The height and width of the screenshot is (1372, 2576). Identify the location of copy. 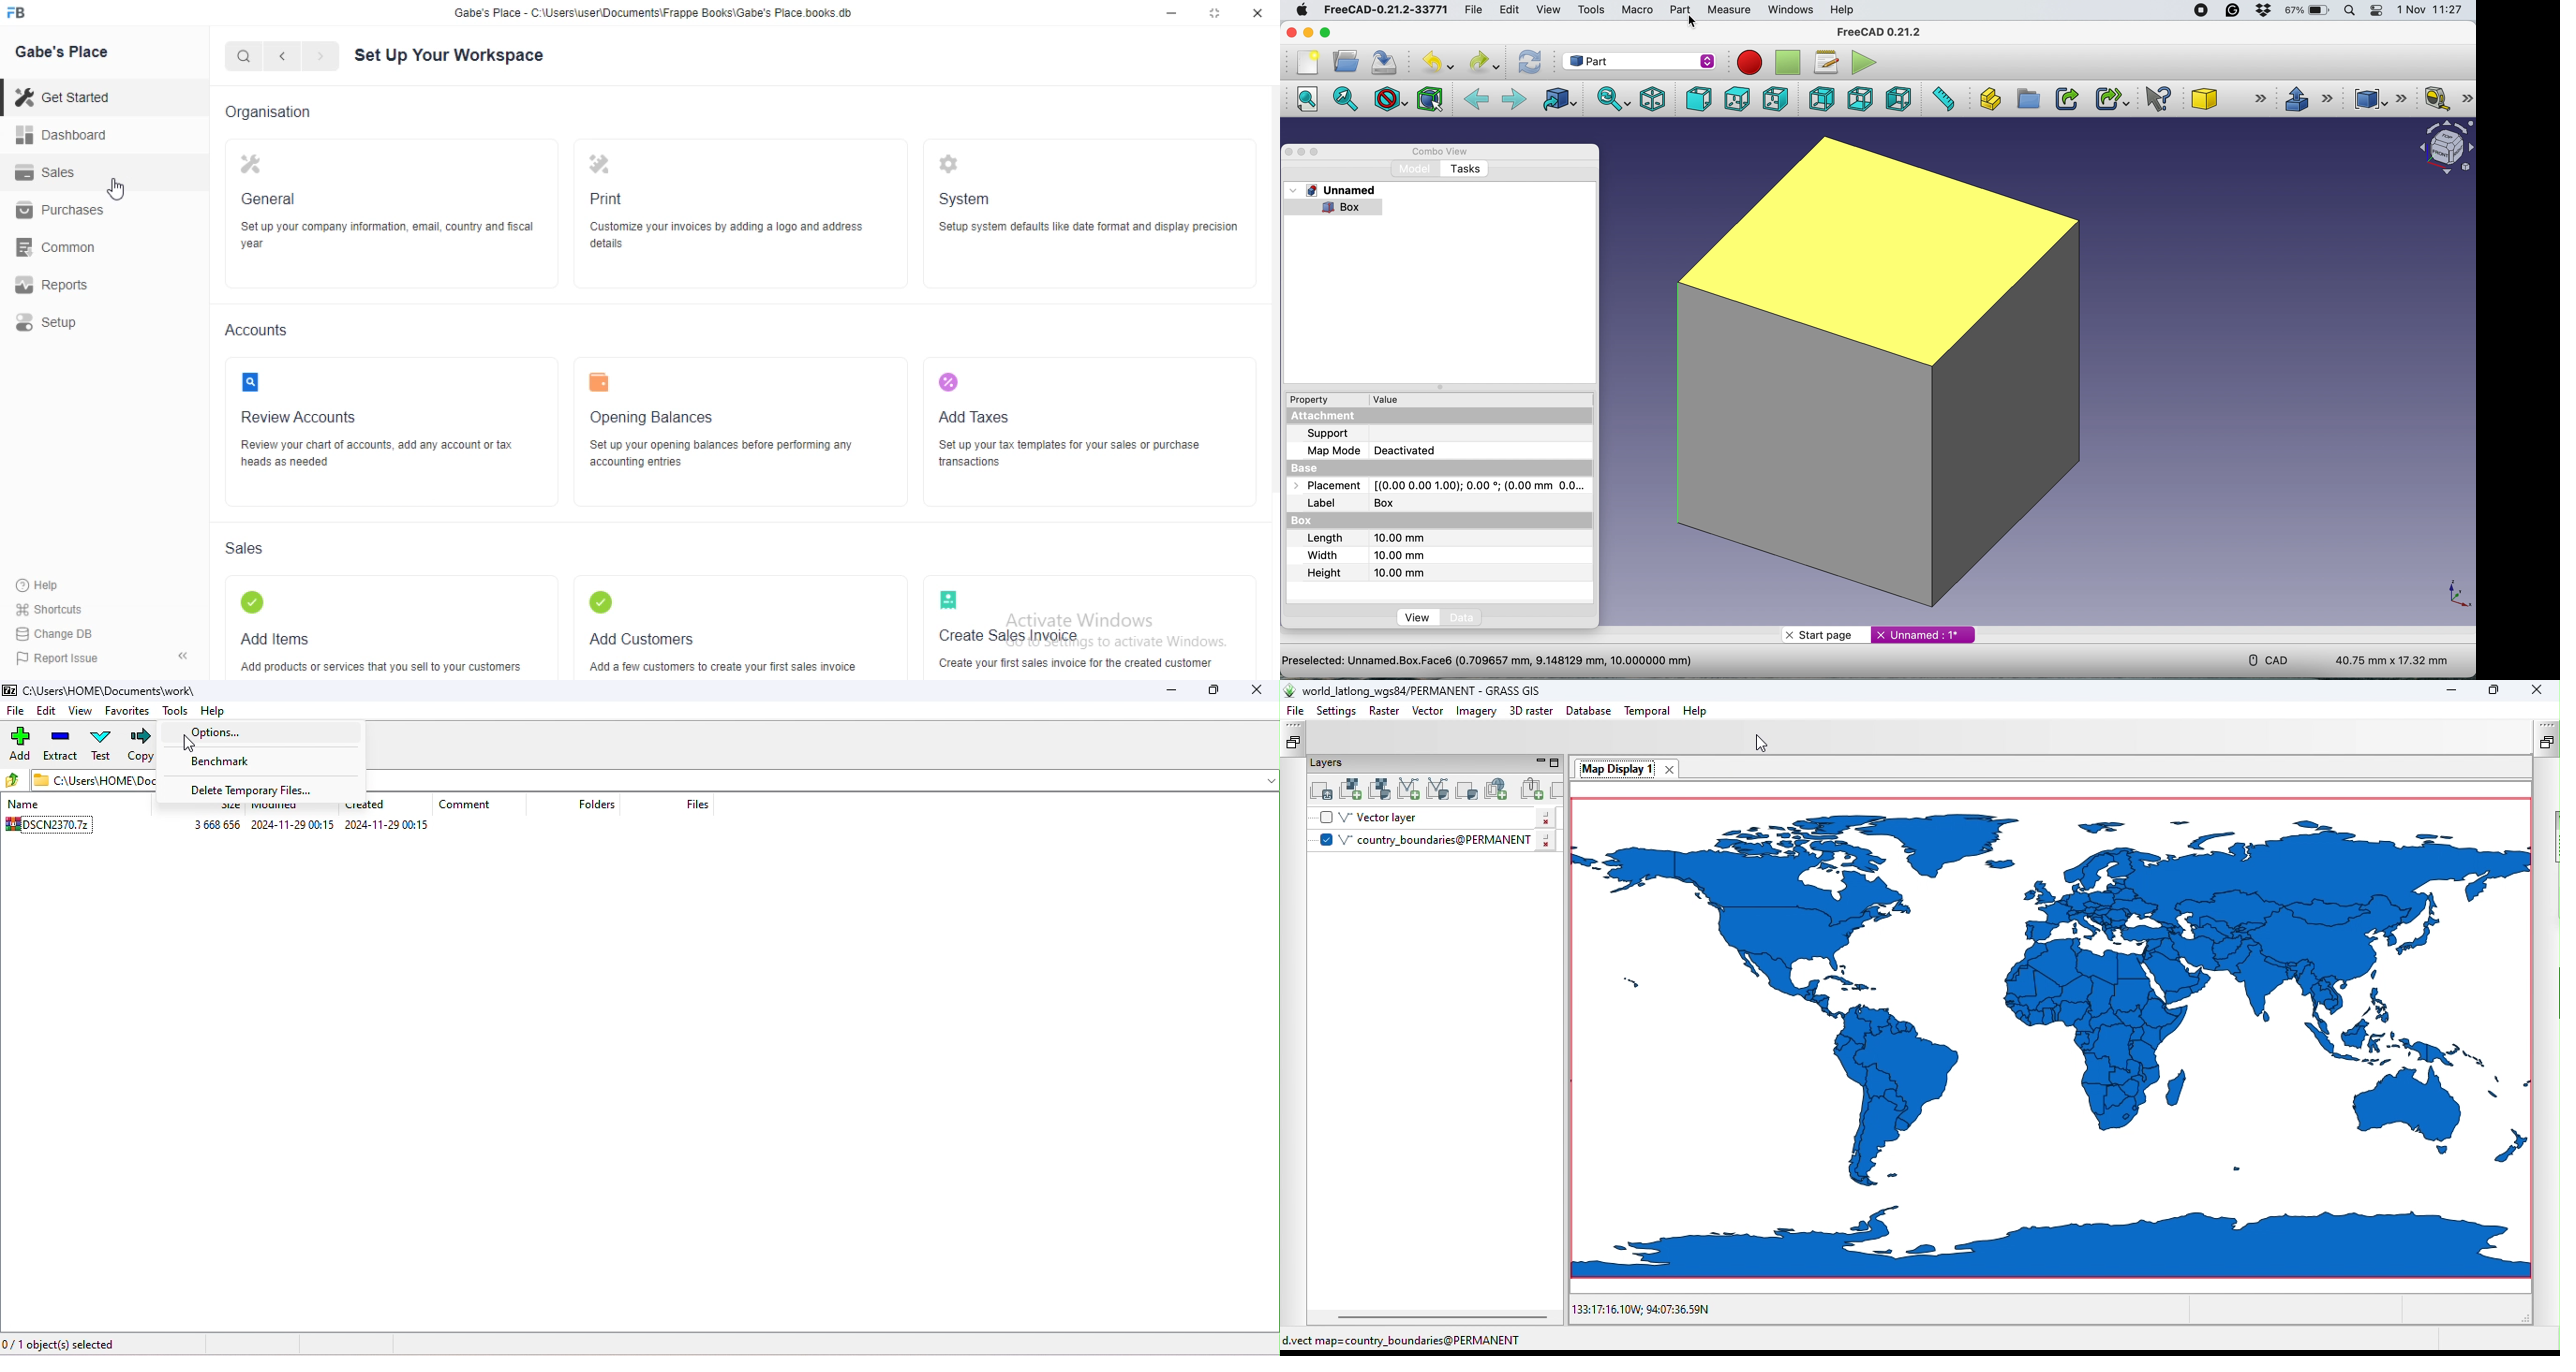
(141, 746).